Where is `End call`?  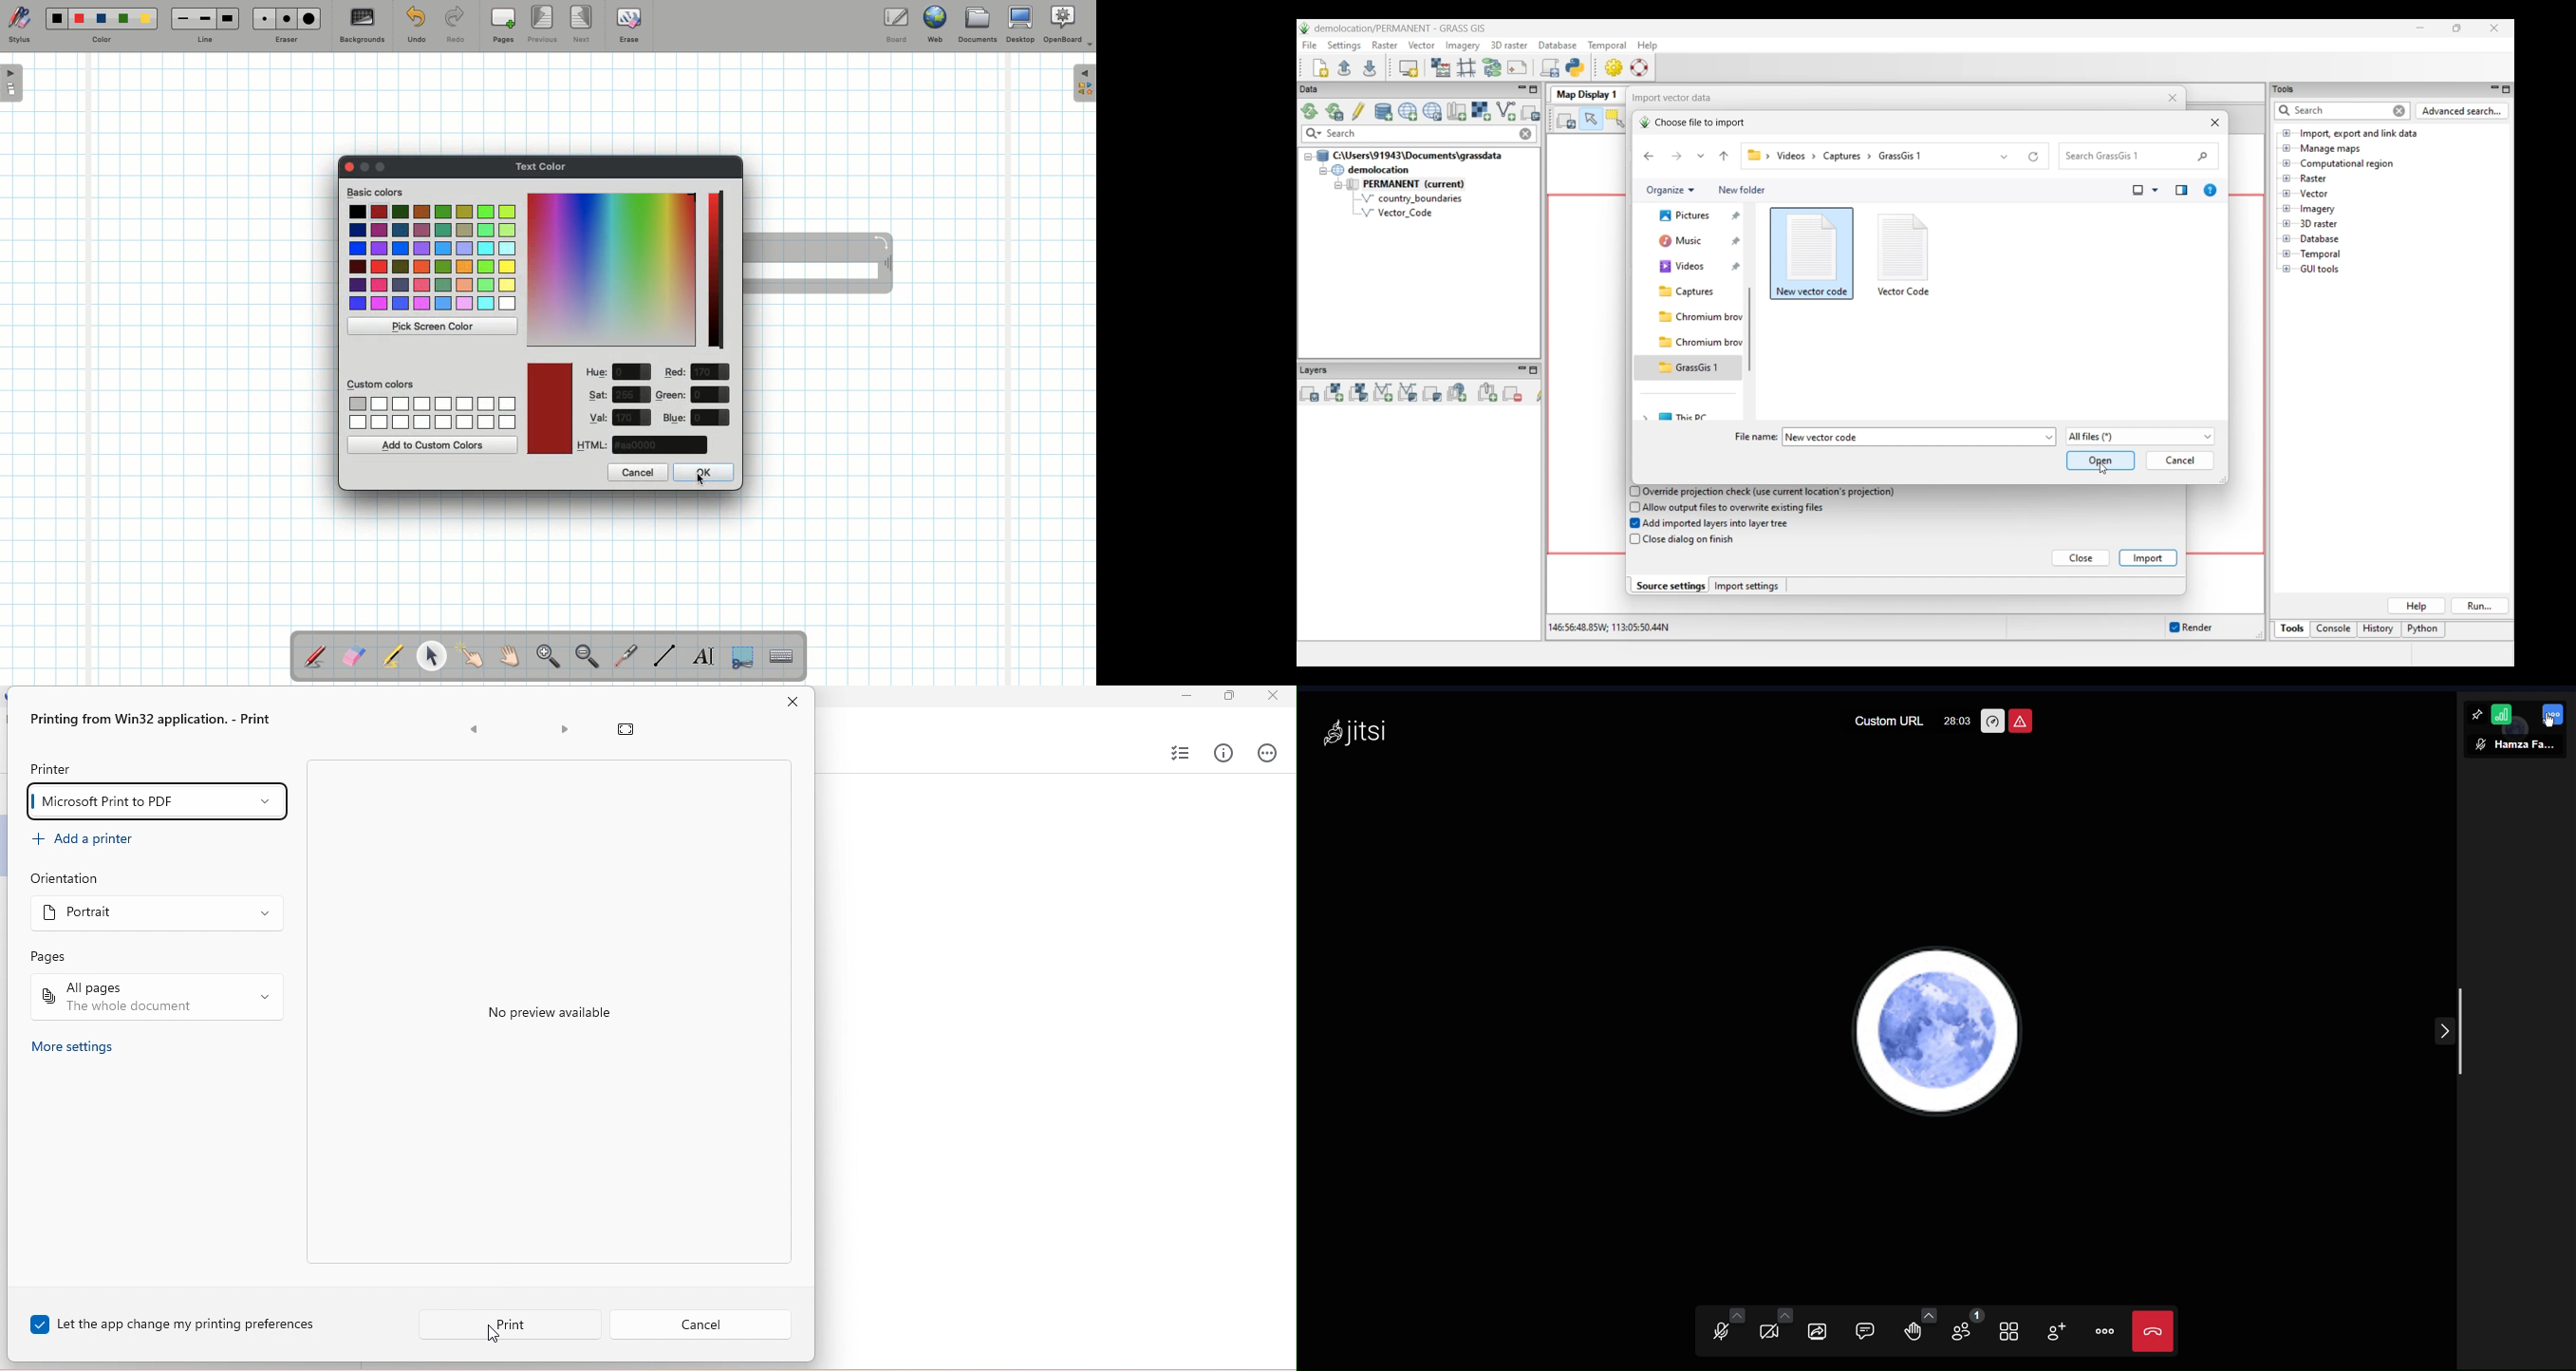
End call is located at coordinates (2154, 1331).